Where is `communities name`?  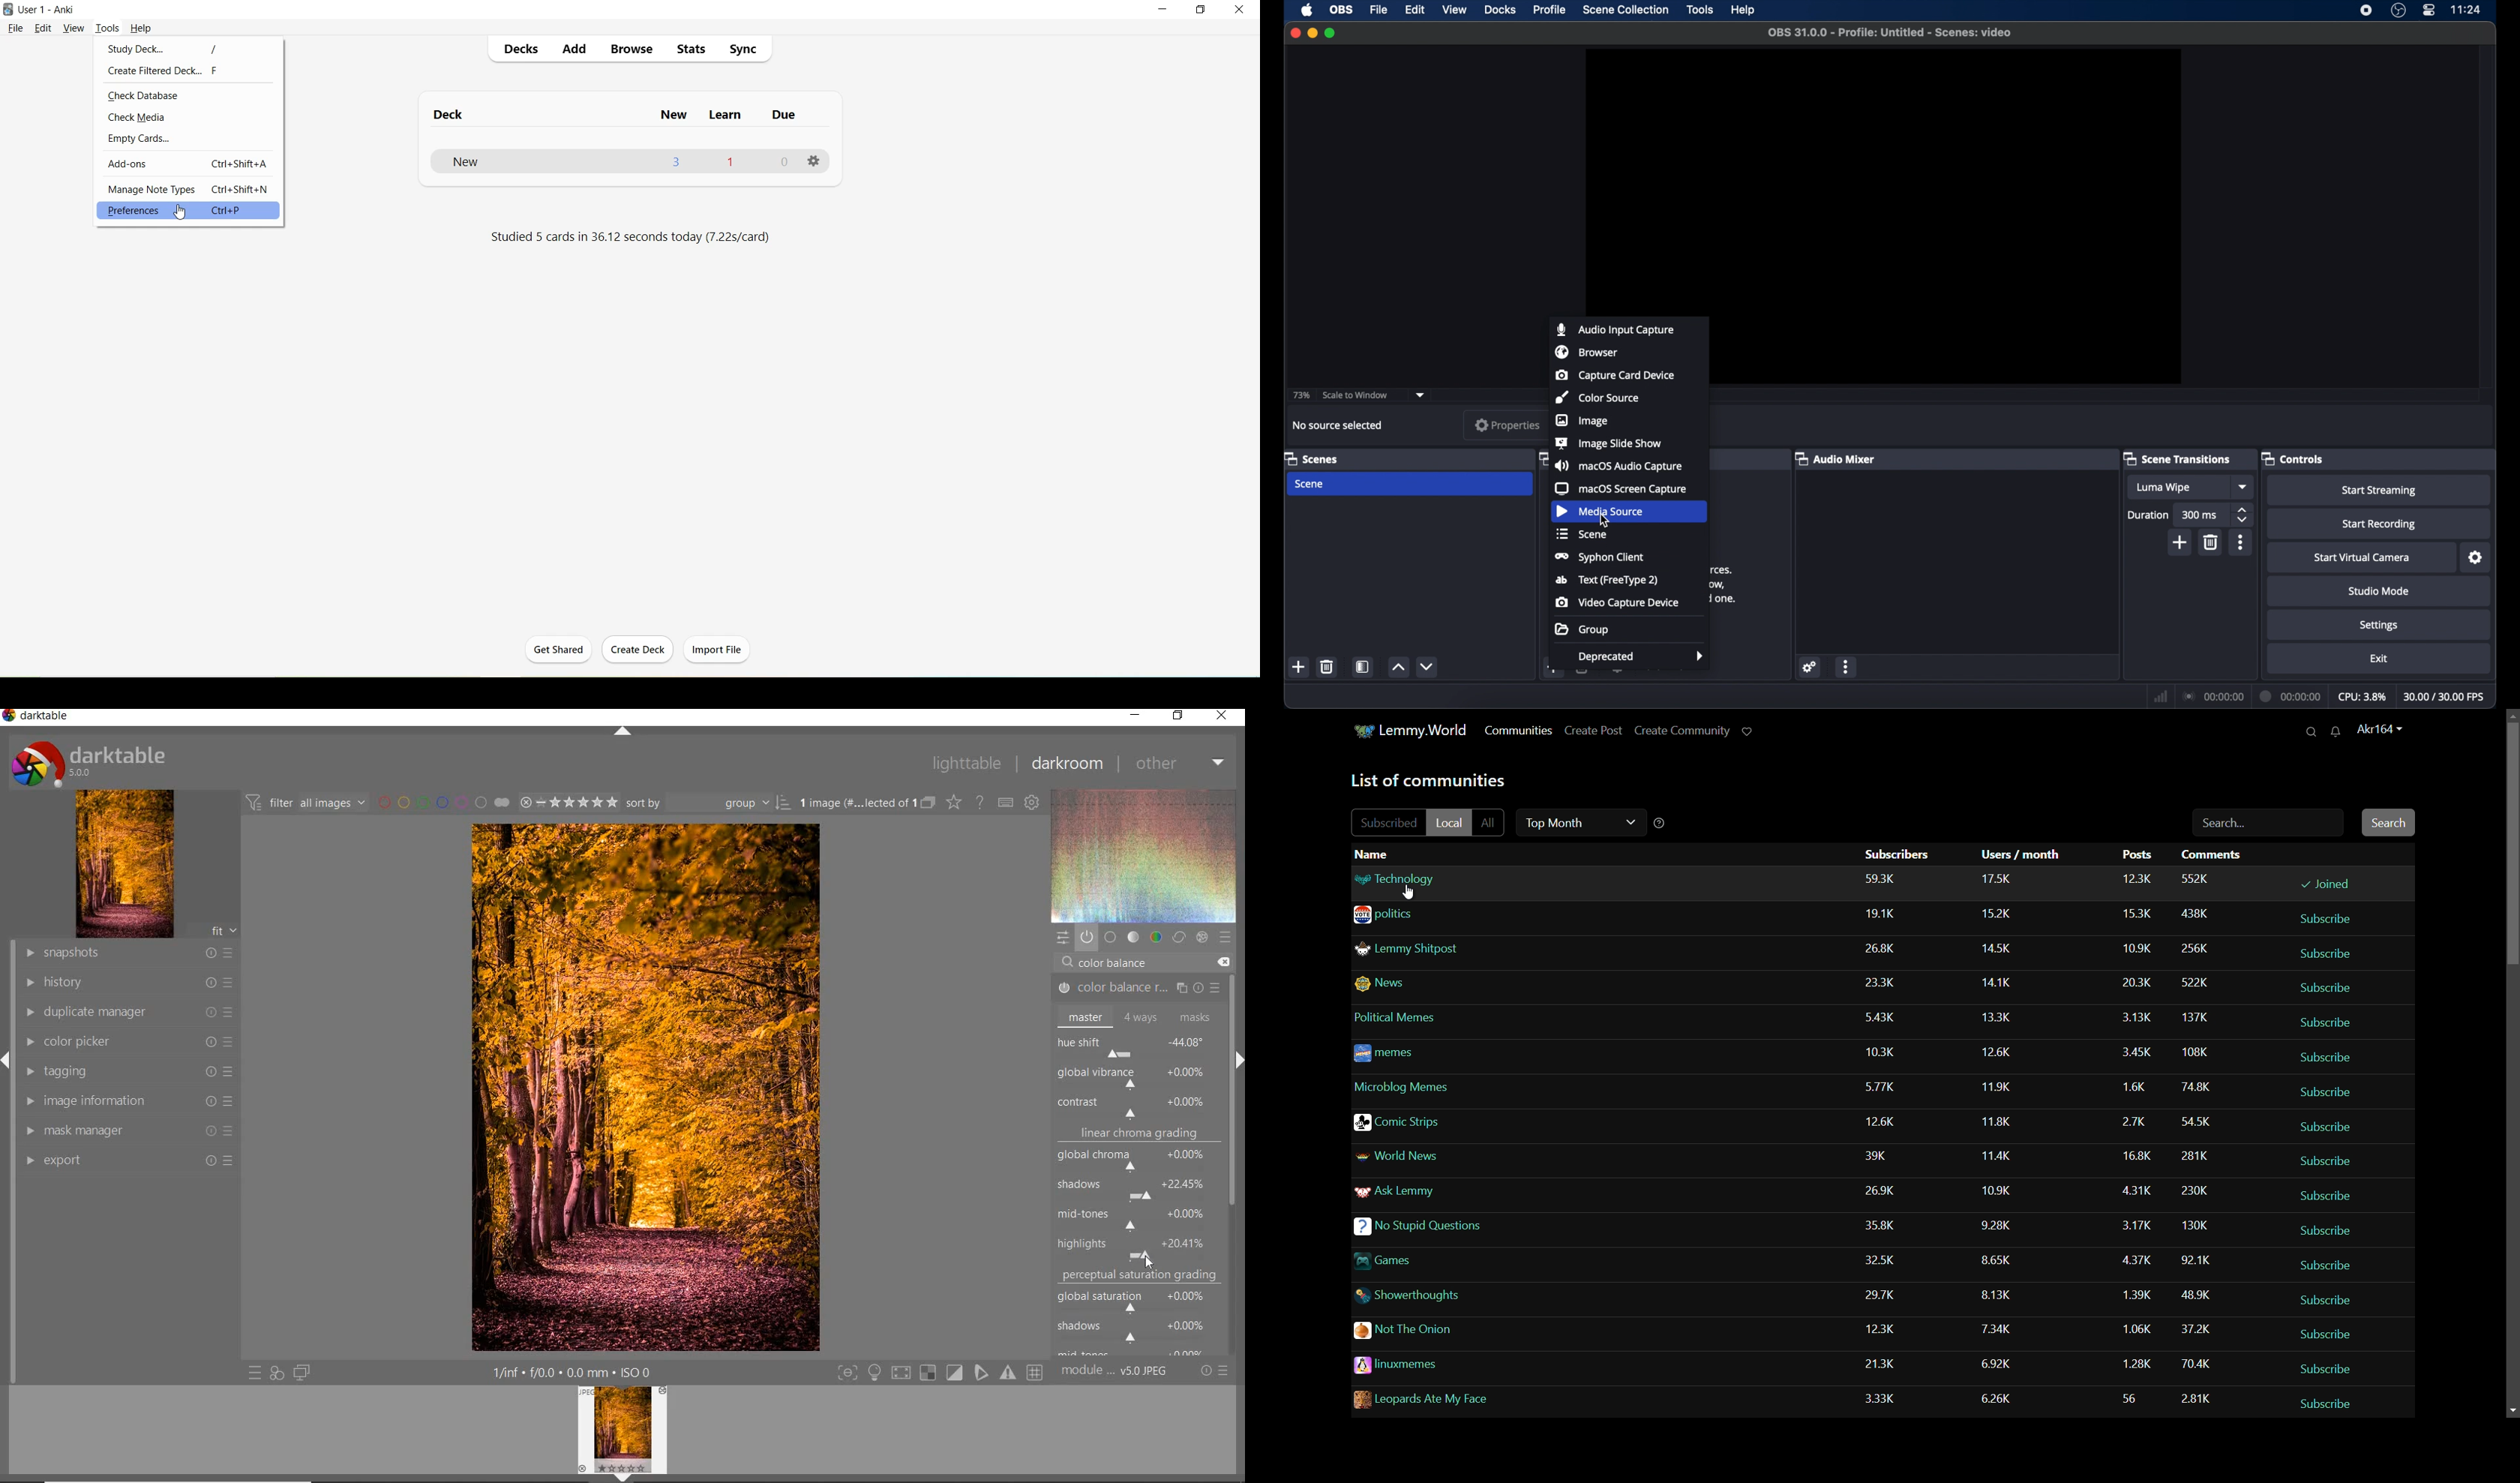 communities name is located at coordinates (1445, 1396).